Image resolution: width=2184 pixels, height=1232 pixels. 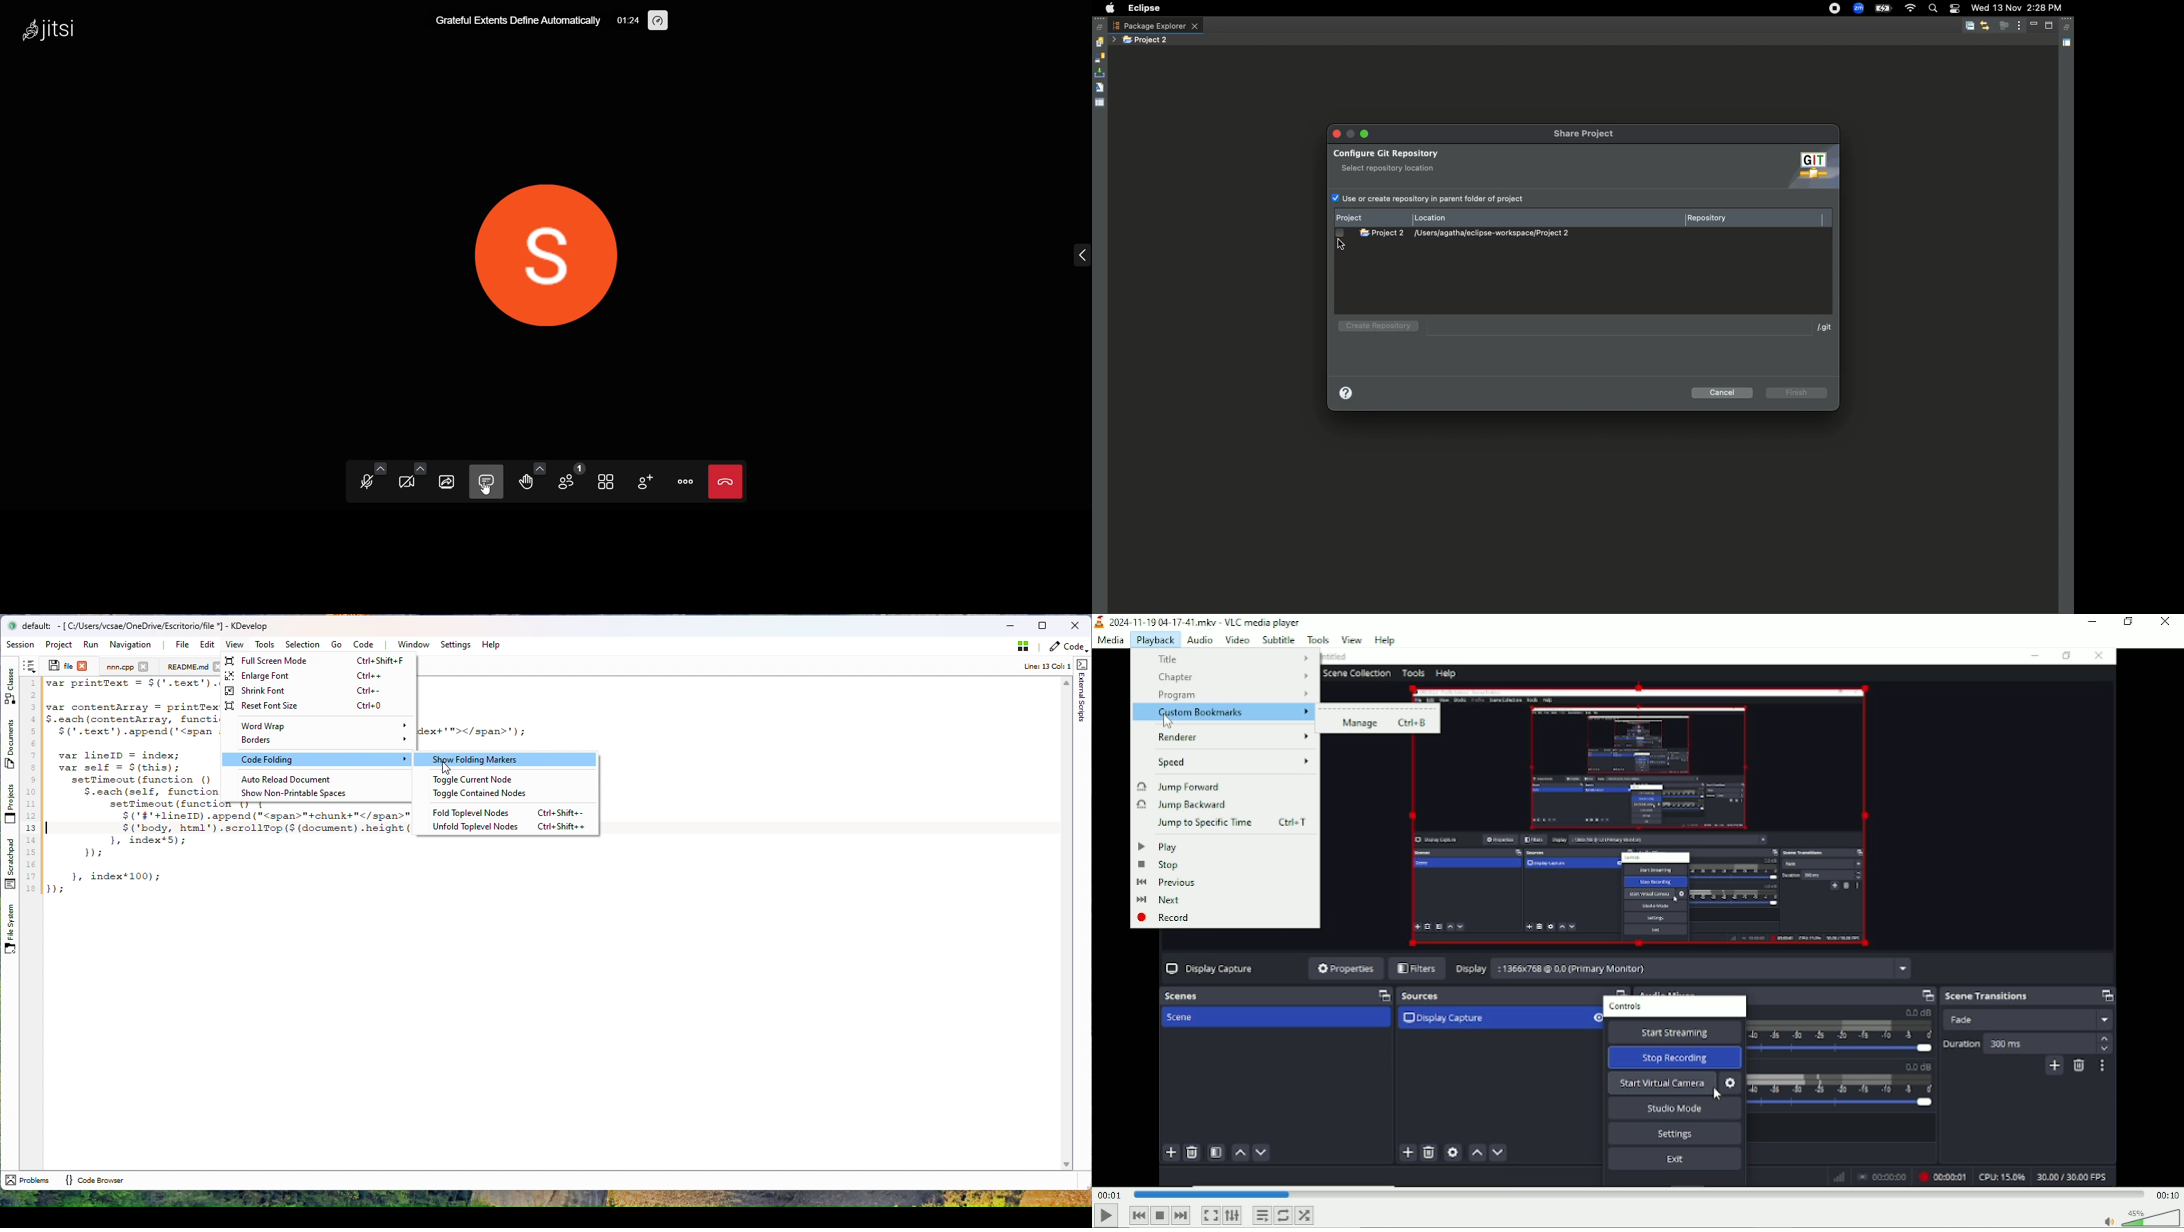 I want to click on Previous , so click(x=1165, y=882).